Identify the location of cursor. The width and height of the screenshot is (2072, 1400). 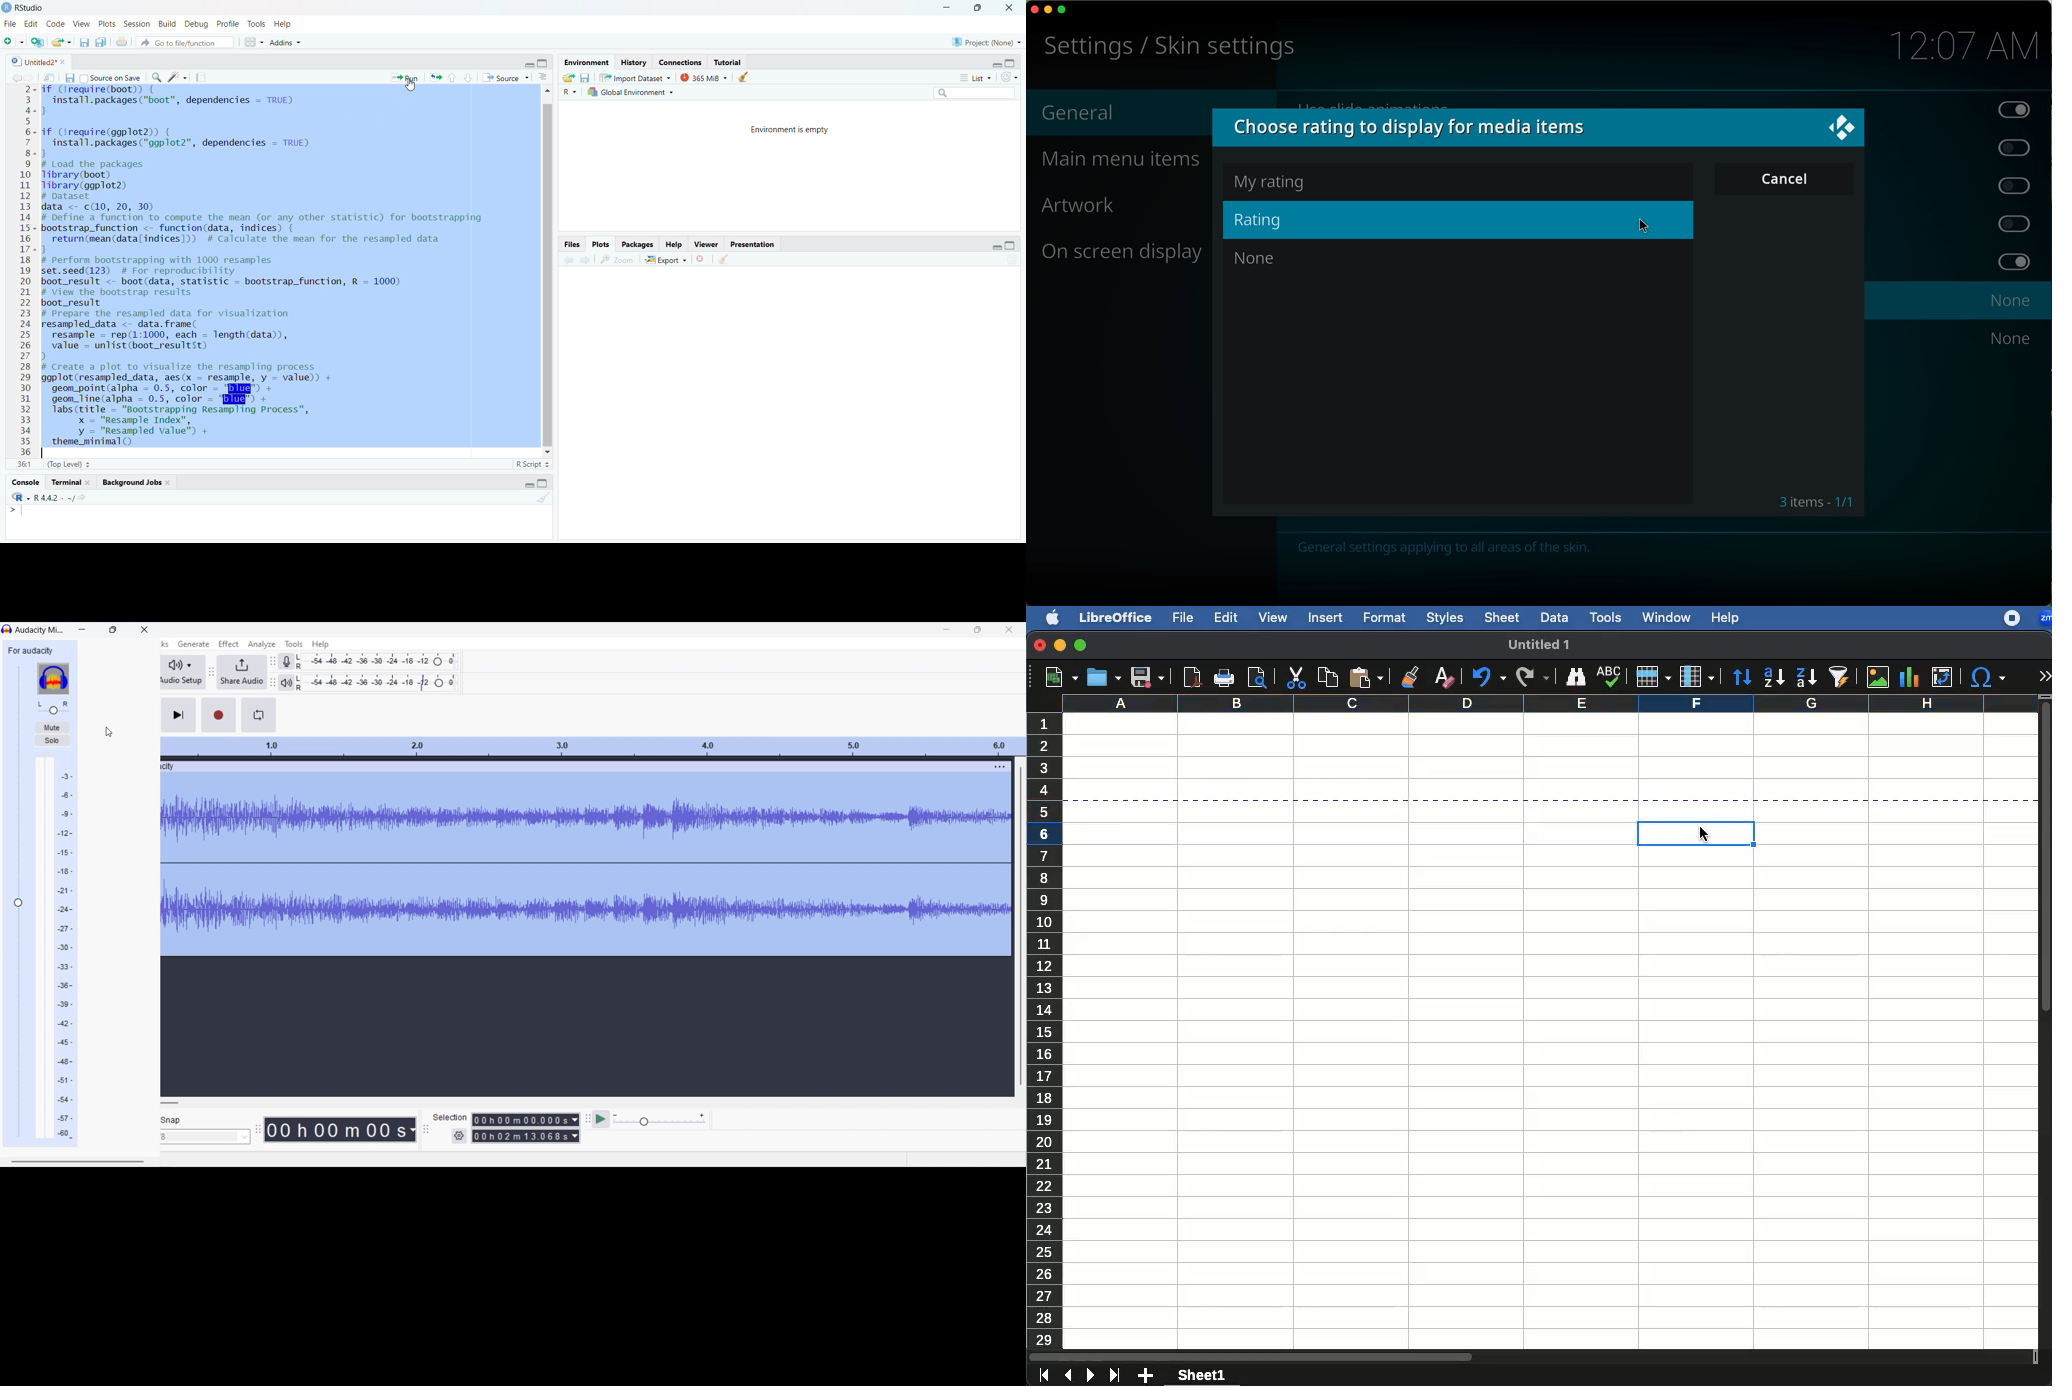
(411, 88).